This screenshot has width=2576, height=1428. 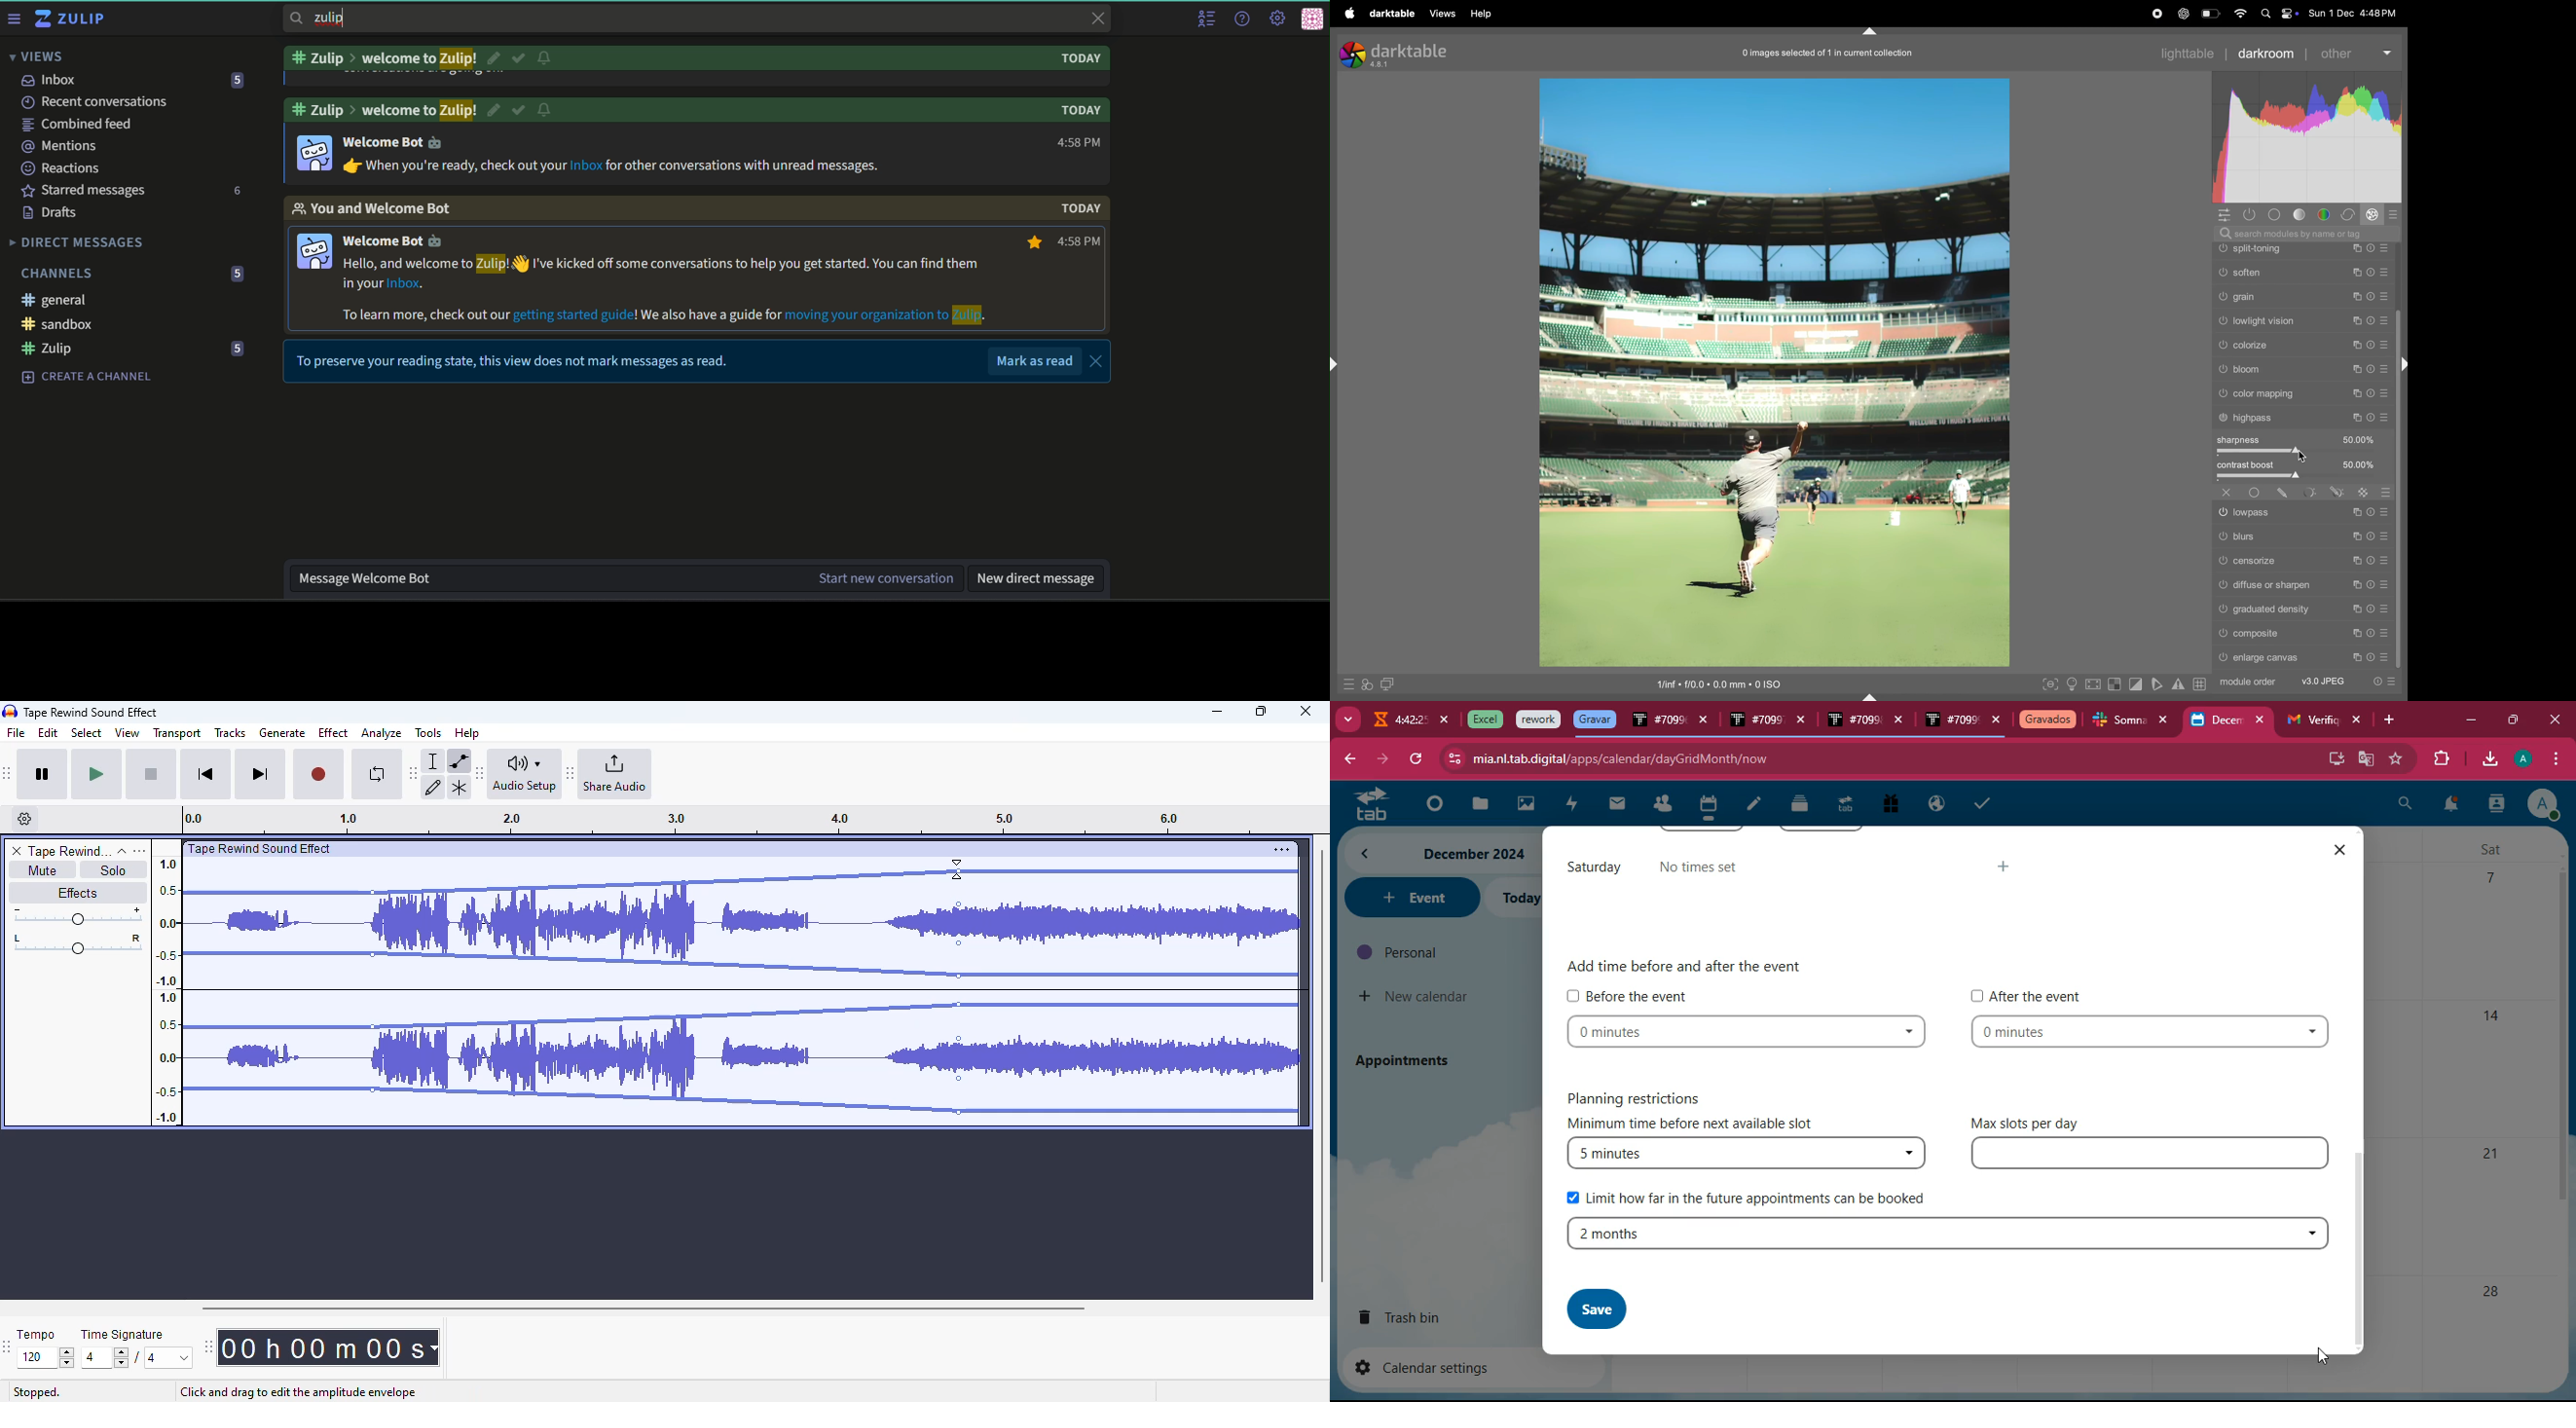 What do you see at coordinates (236, 79) in the screenshot?
I see `number` at bounding box center [236, 79].